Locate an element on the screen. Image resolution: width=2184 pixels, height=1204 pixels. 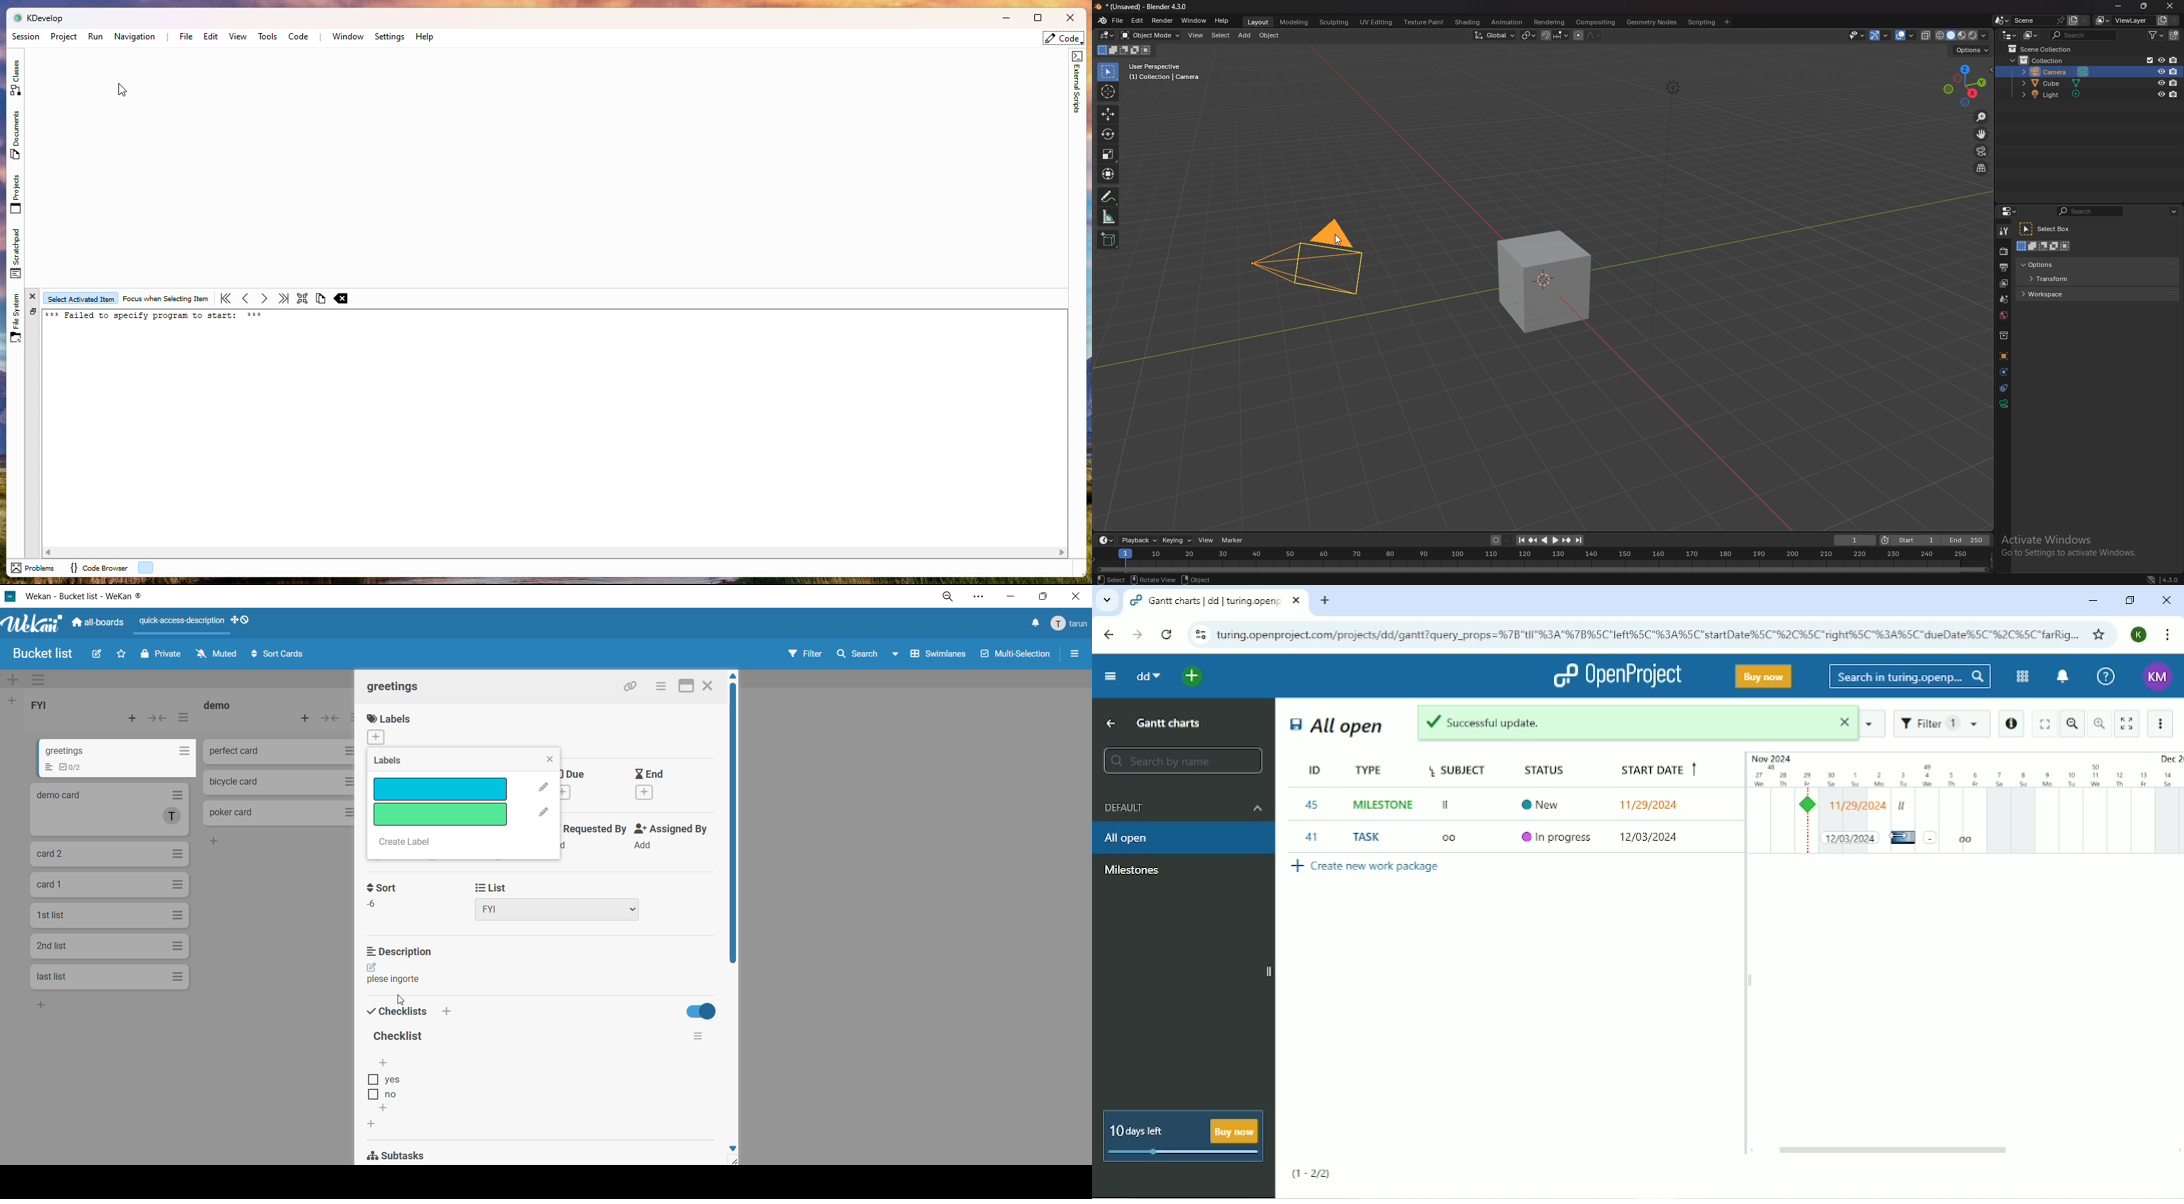
checklist option is located at coordinates (384, 1081).